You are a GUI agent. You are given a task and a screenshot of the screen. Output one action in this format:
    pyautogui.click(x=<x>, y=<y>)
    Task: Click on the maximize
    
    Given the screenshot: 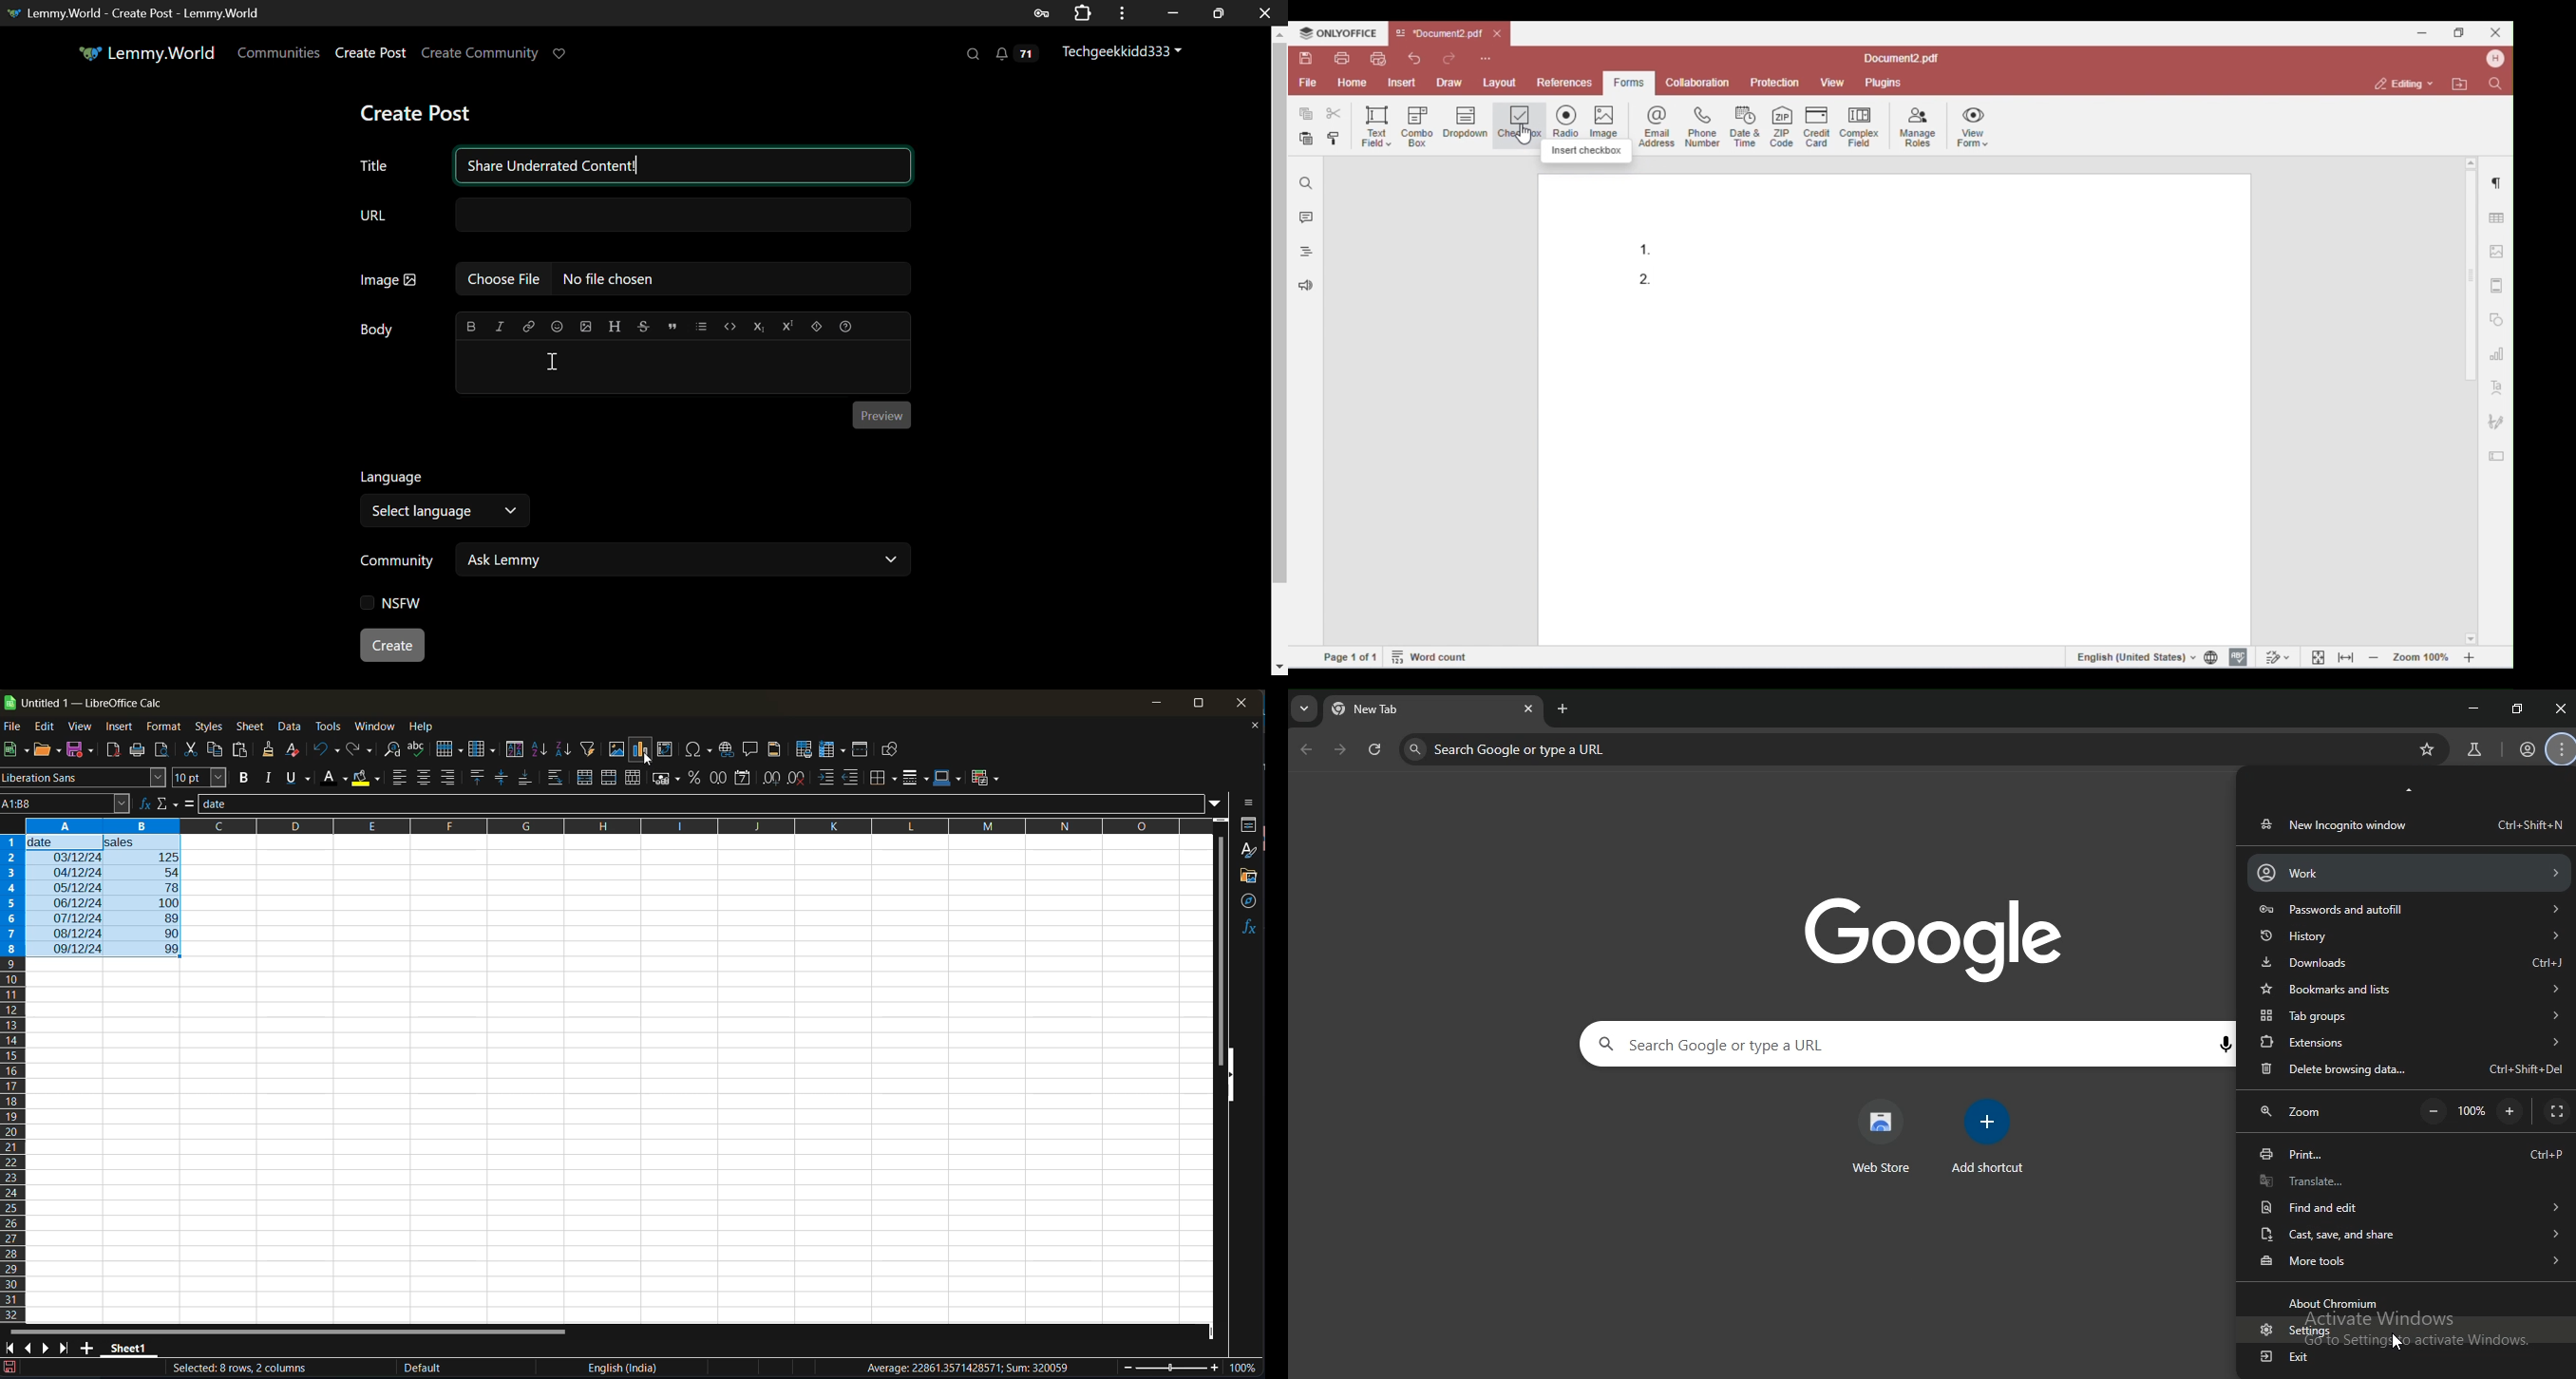 What is the action you would take?
    pyautogui.click(x=1196, y=702)
    